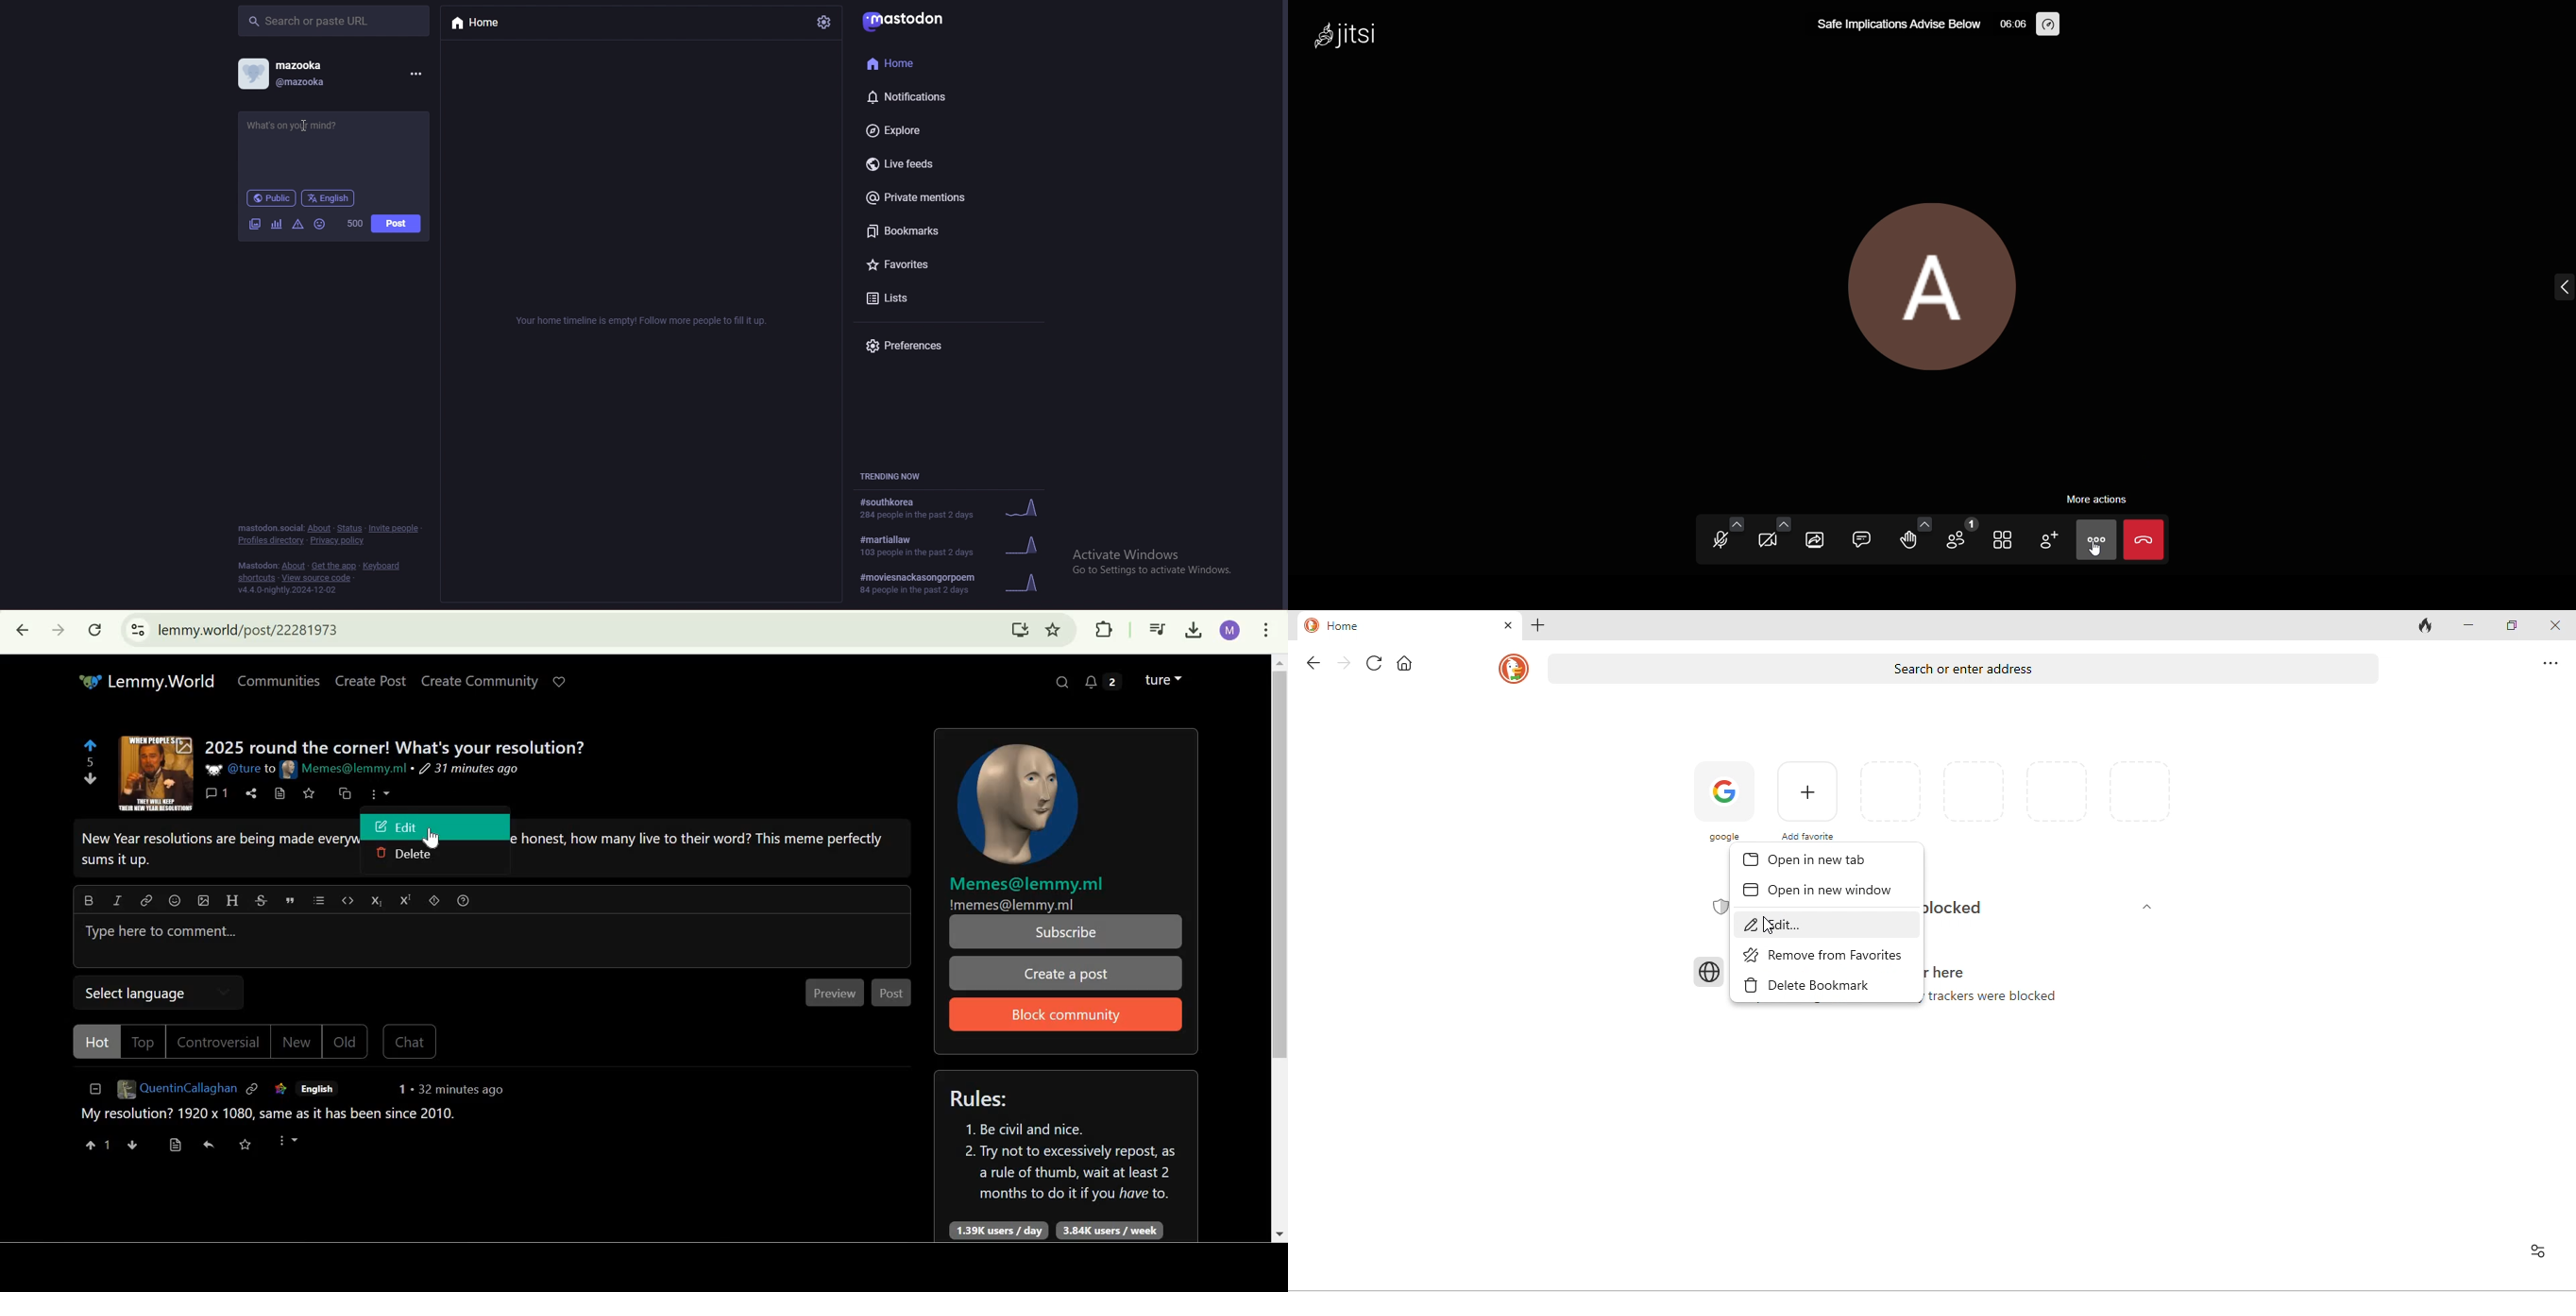 The height and width of the screenshot is (1316, 2576). I want to click on Post, so click(891, 994).